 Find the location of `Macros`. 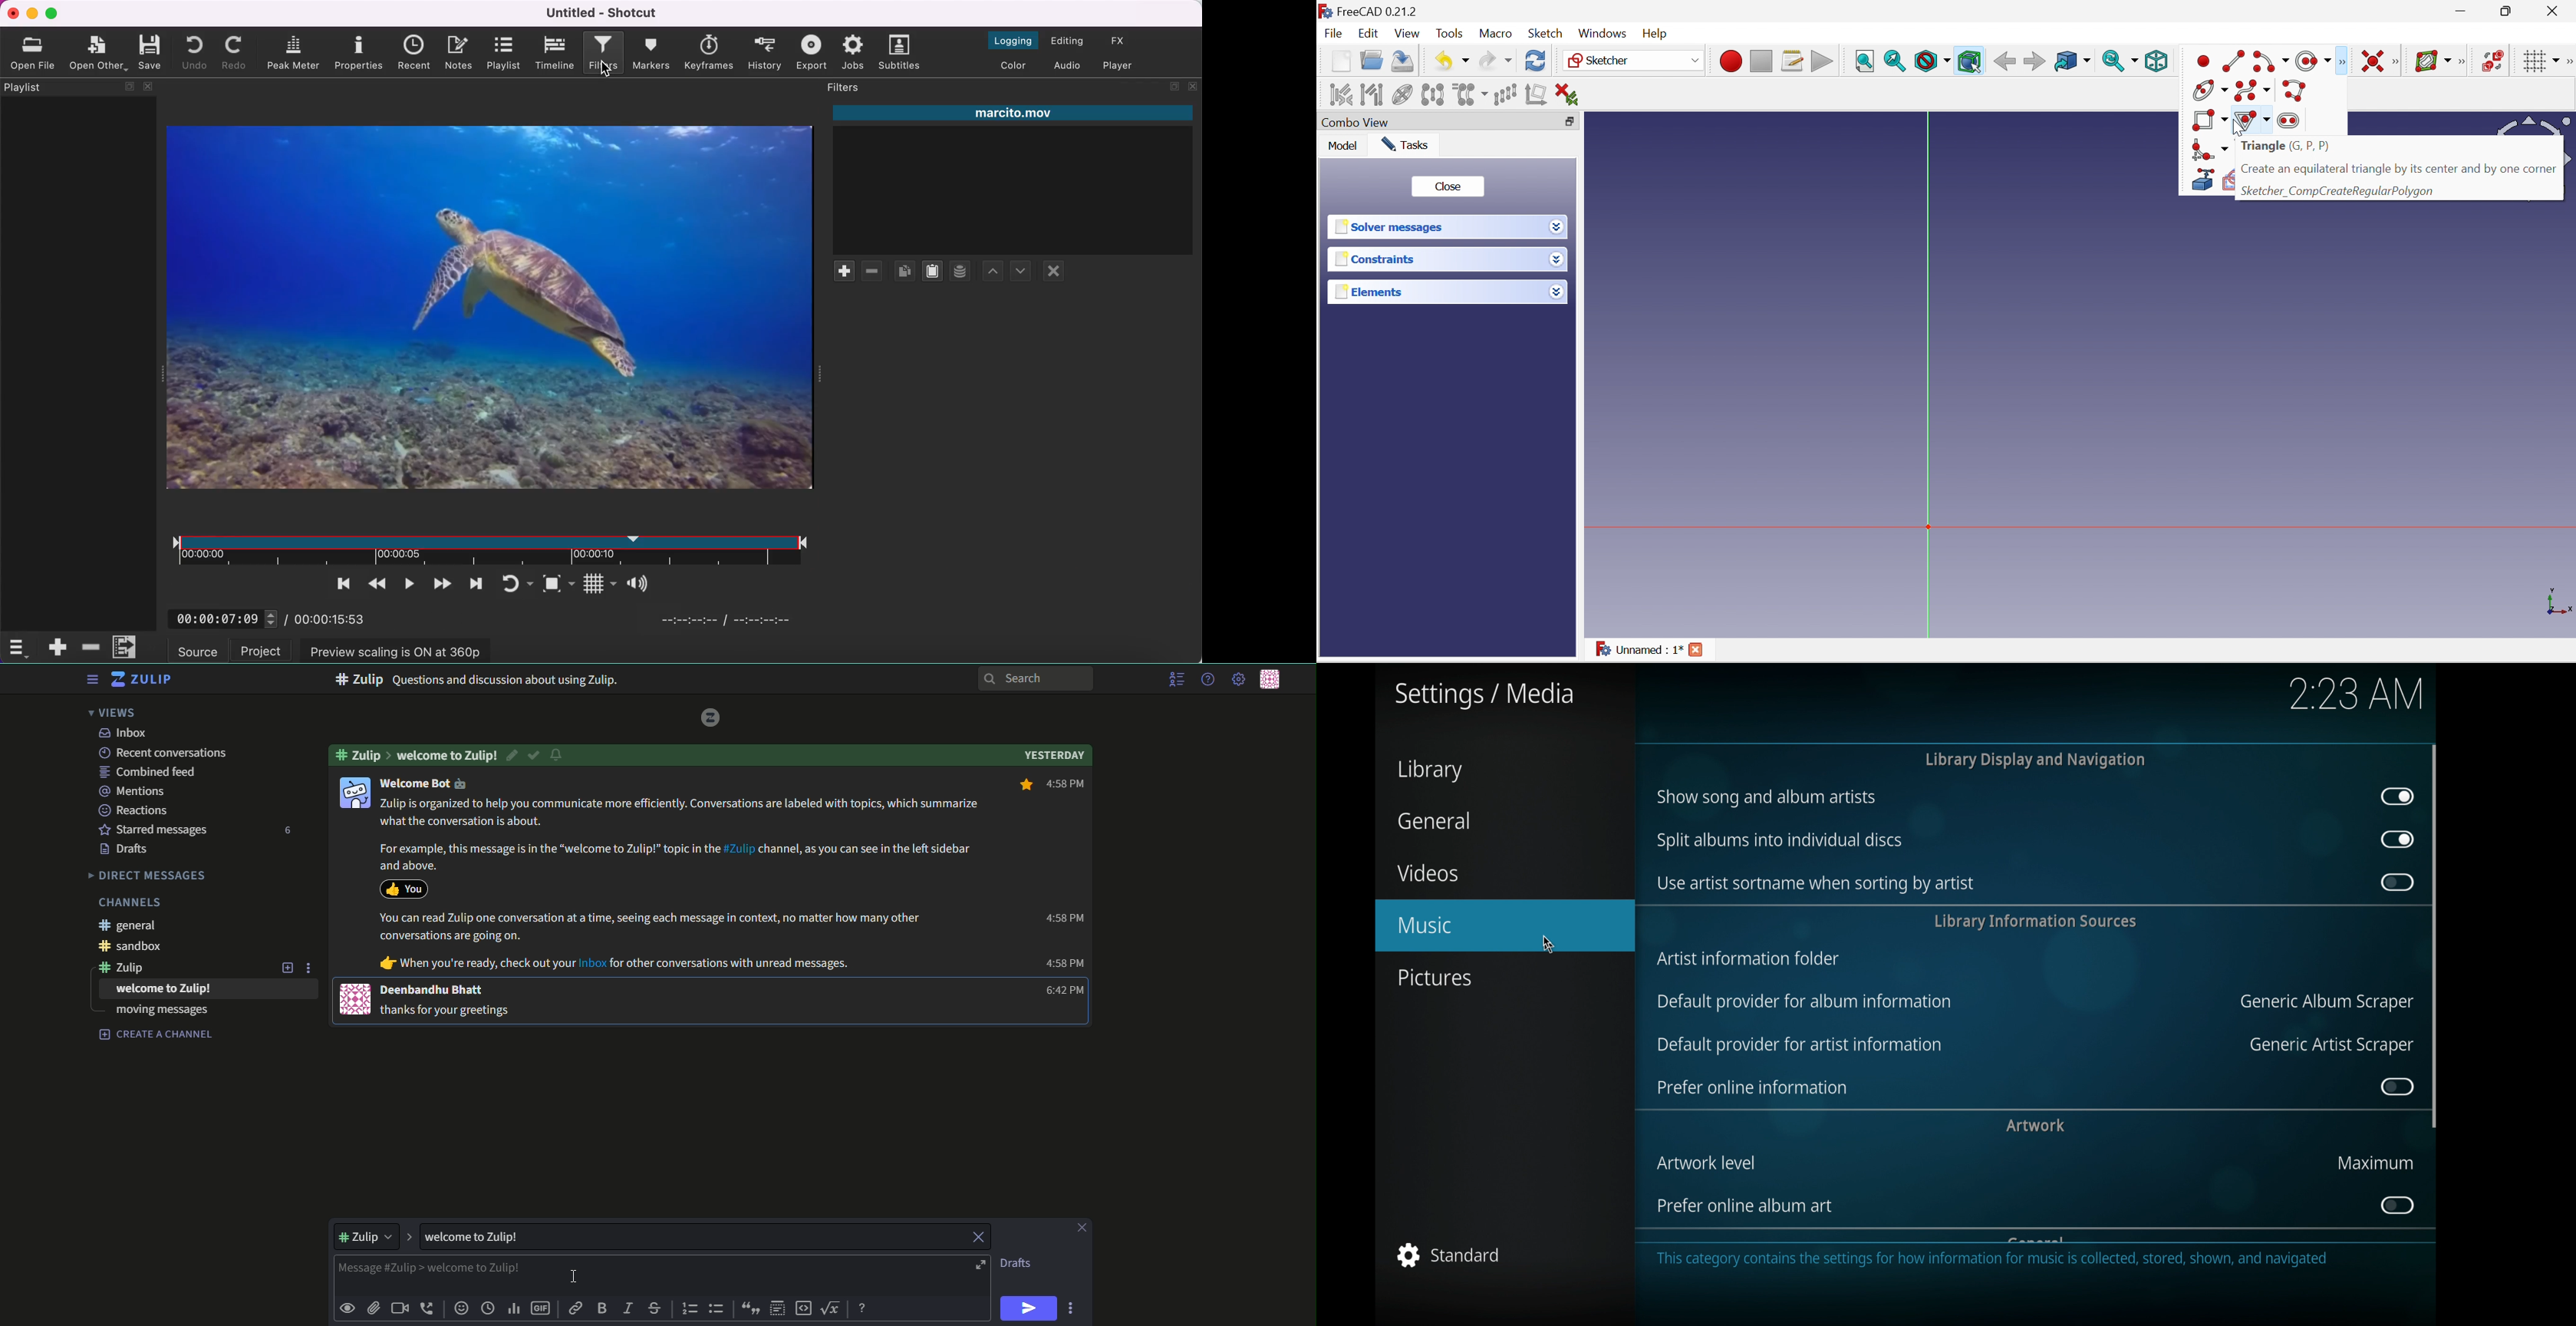

Macros is located at coordinates (1793, 62).